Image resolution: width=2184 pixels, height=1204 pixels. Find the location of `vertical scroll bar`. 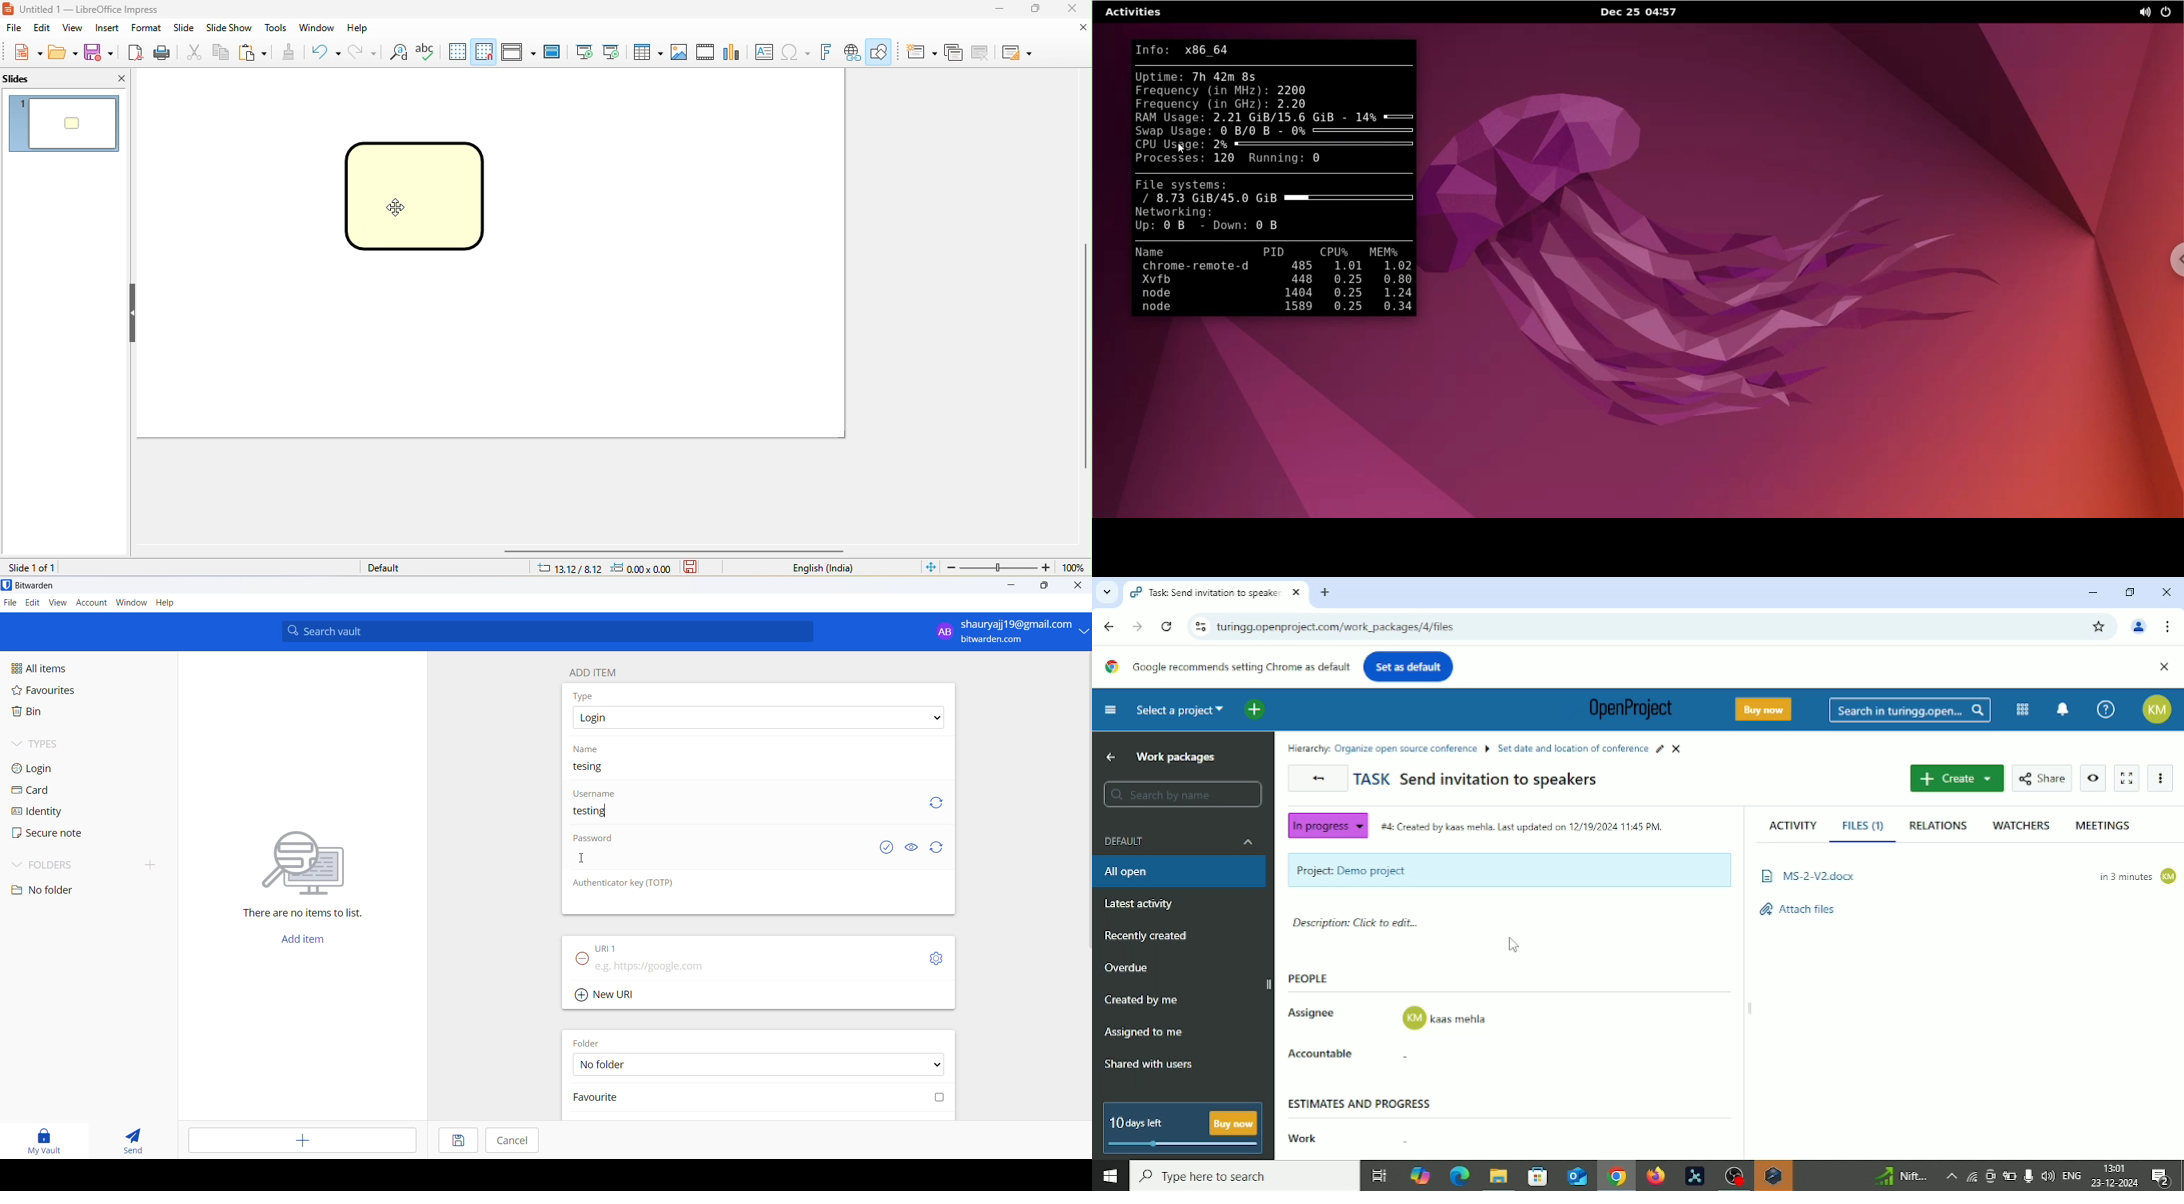

vertical scroll bar is located at coordinates (1085, 357).